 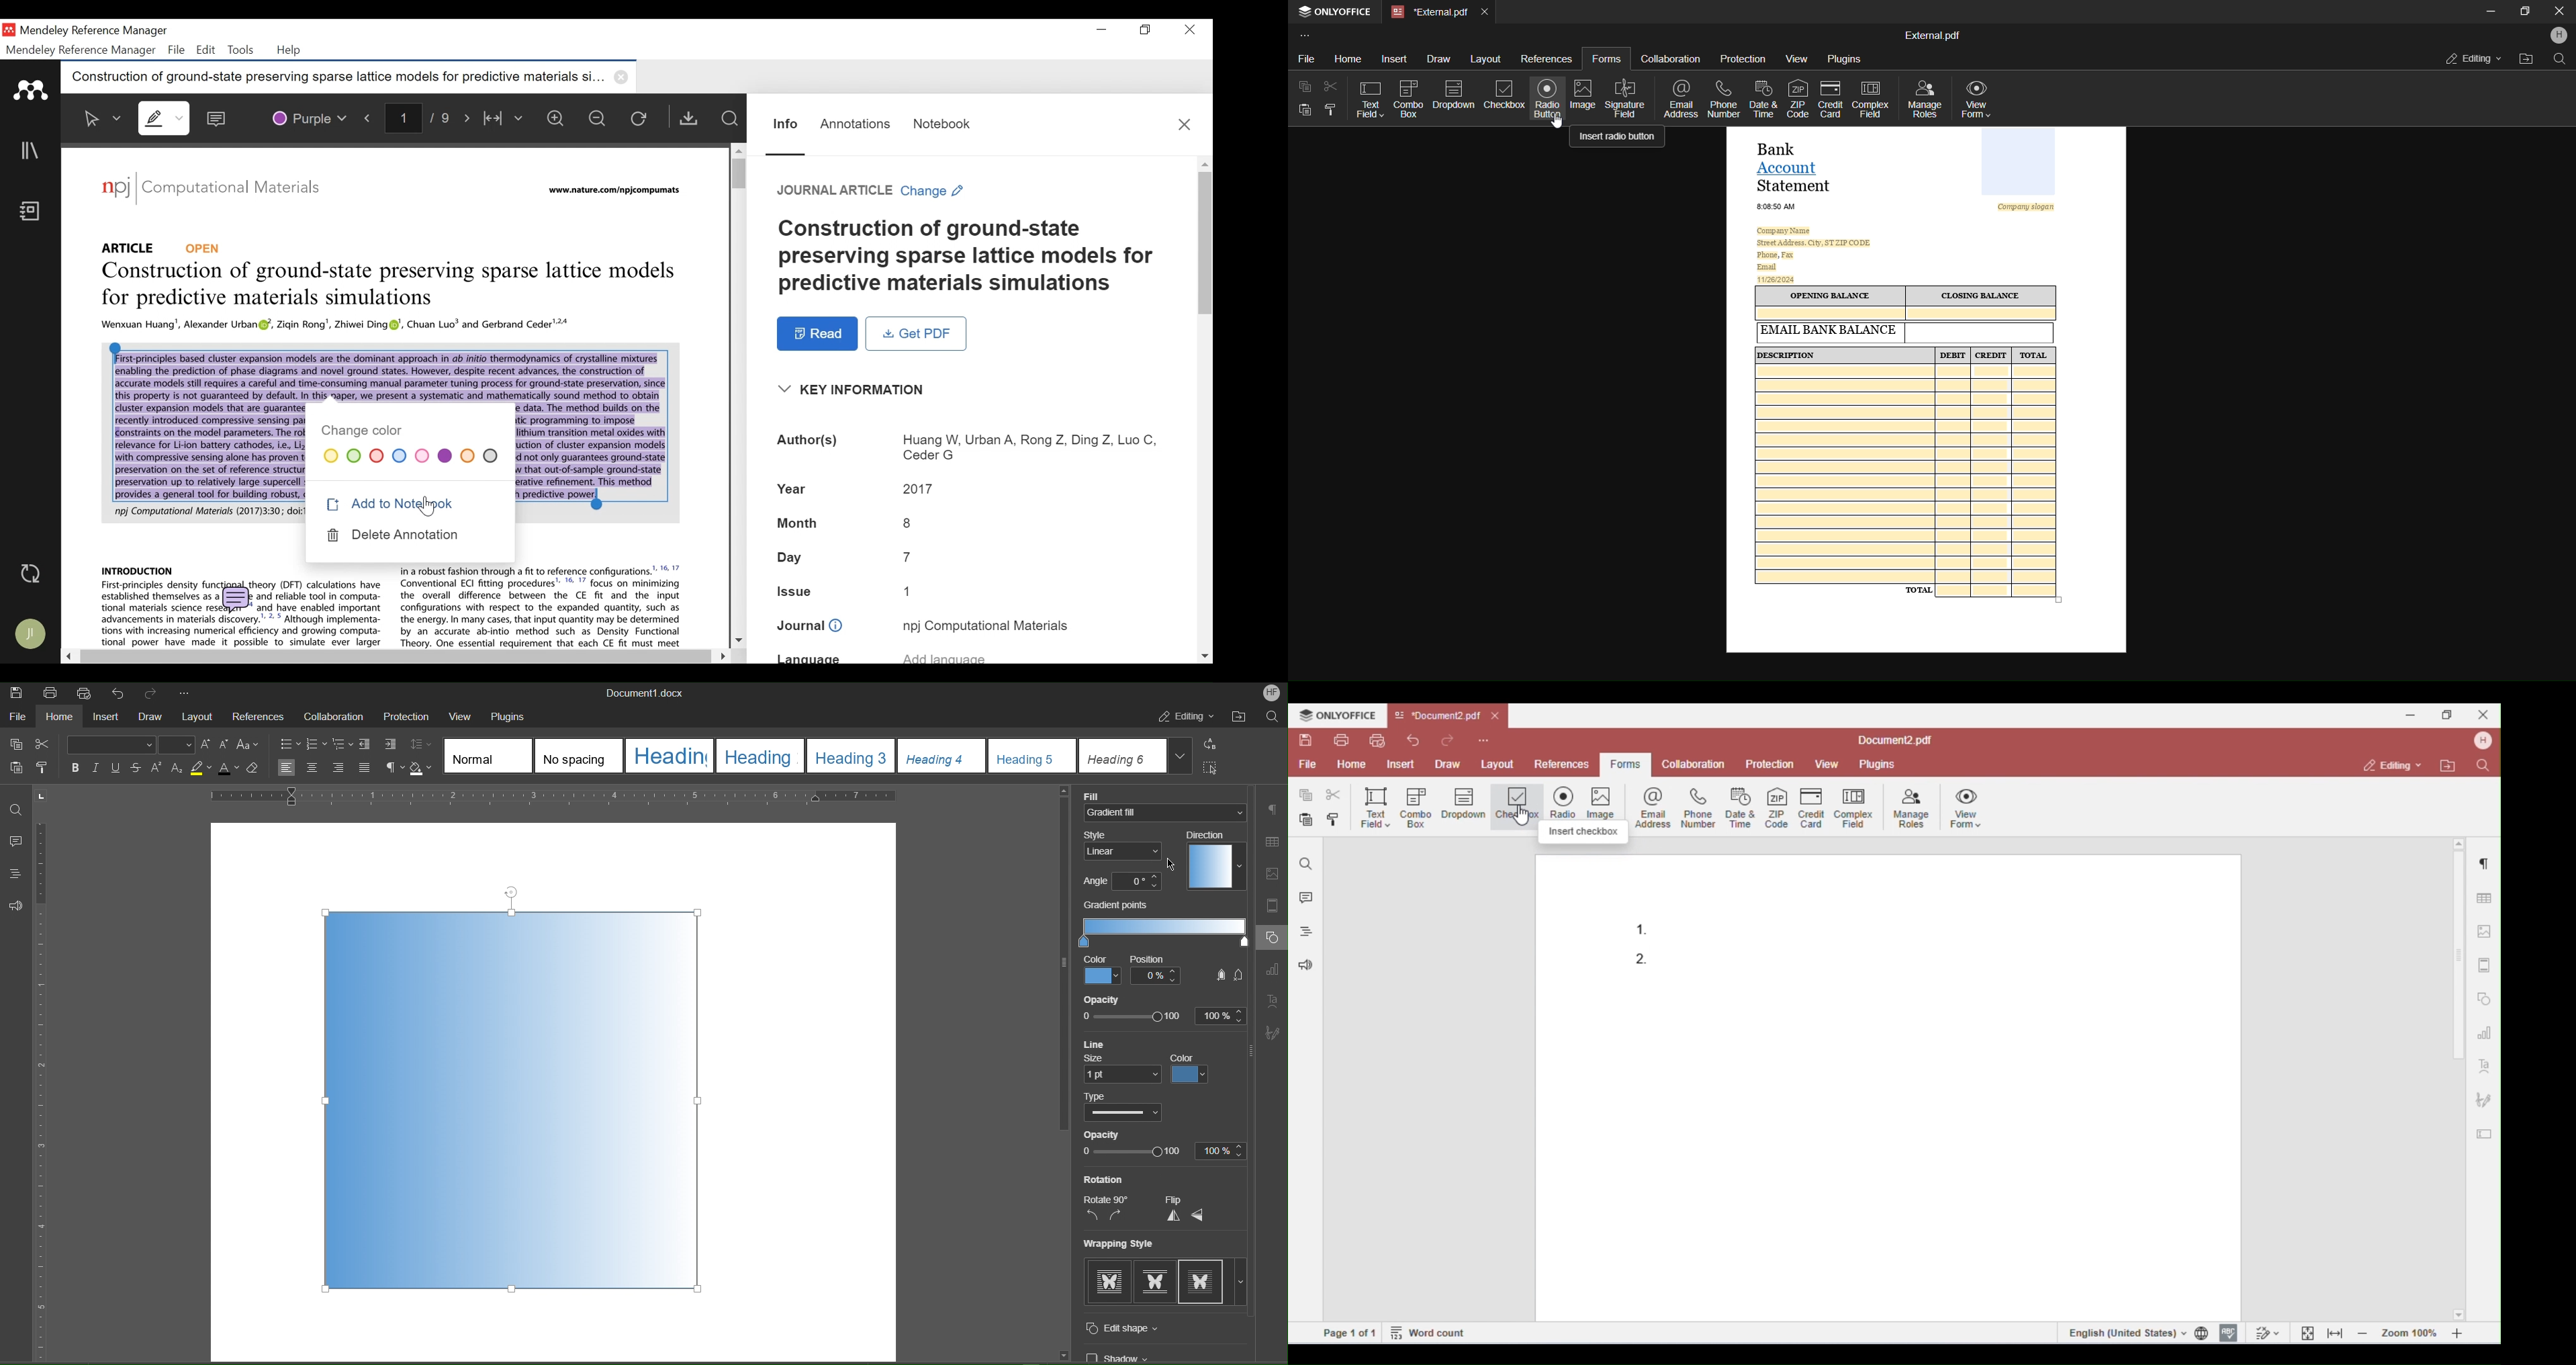 I want to click on Horizontal Ruler, so click(x=560, y=796).